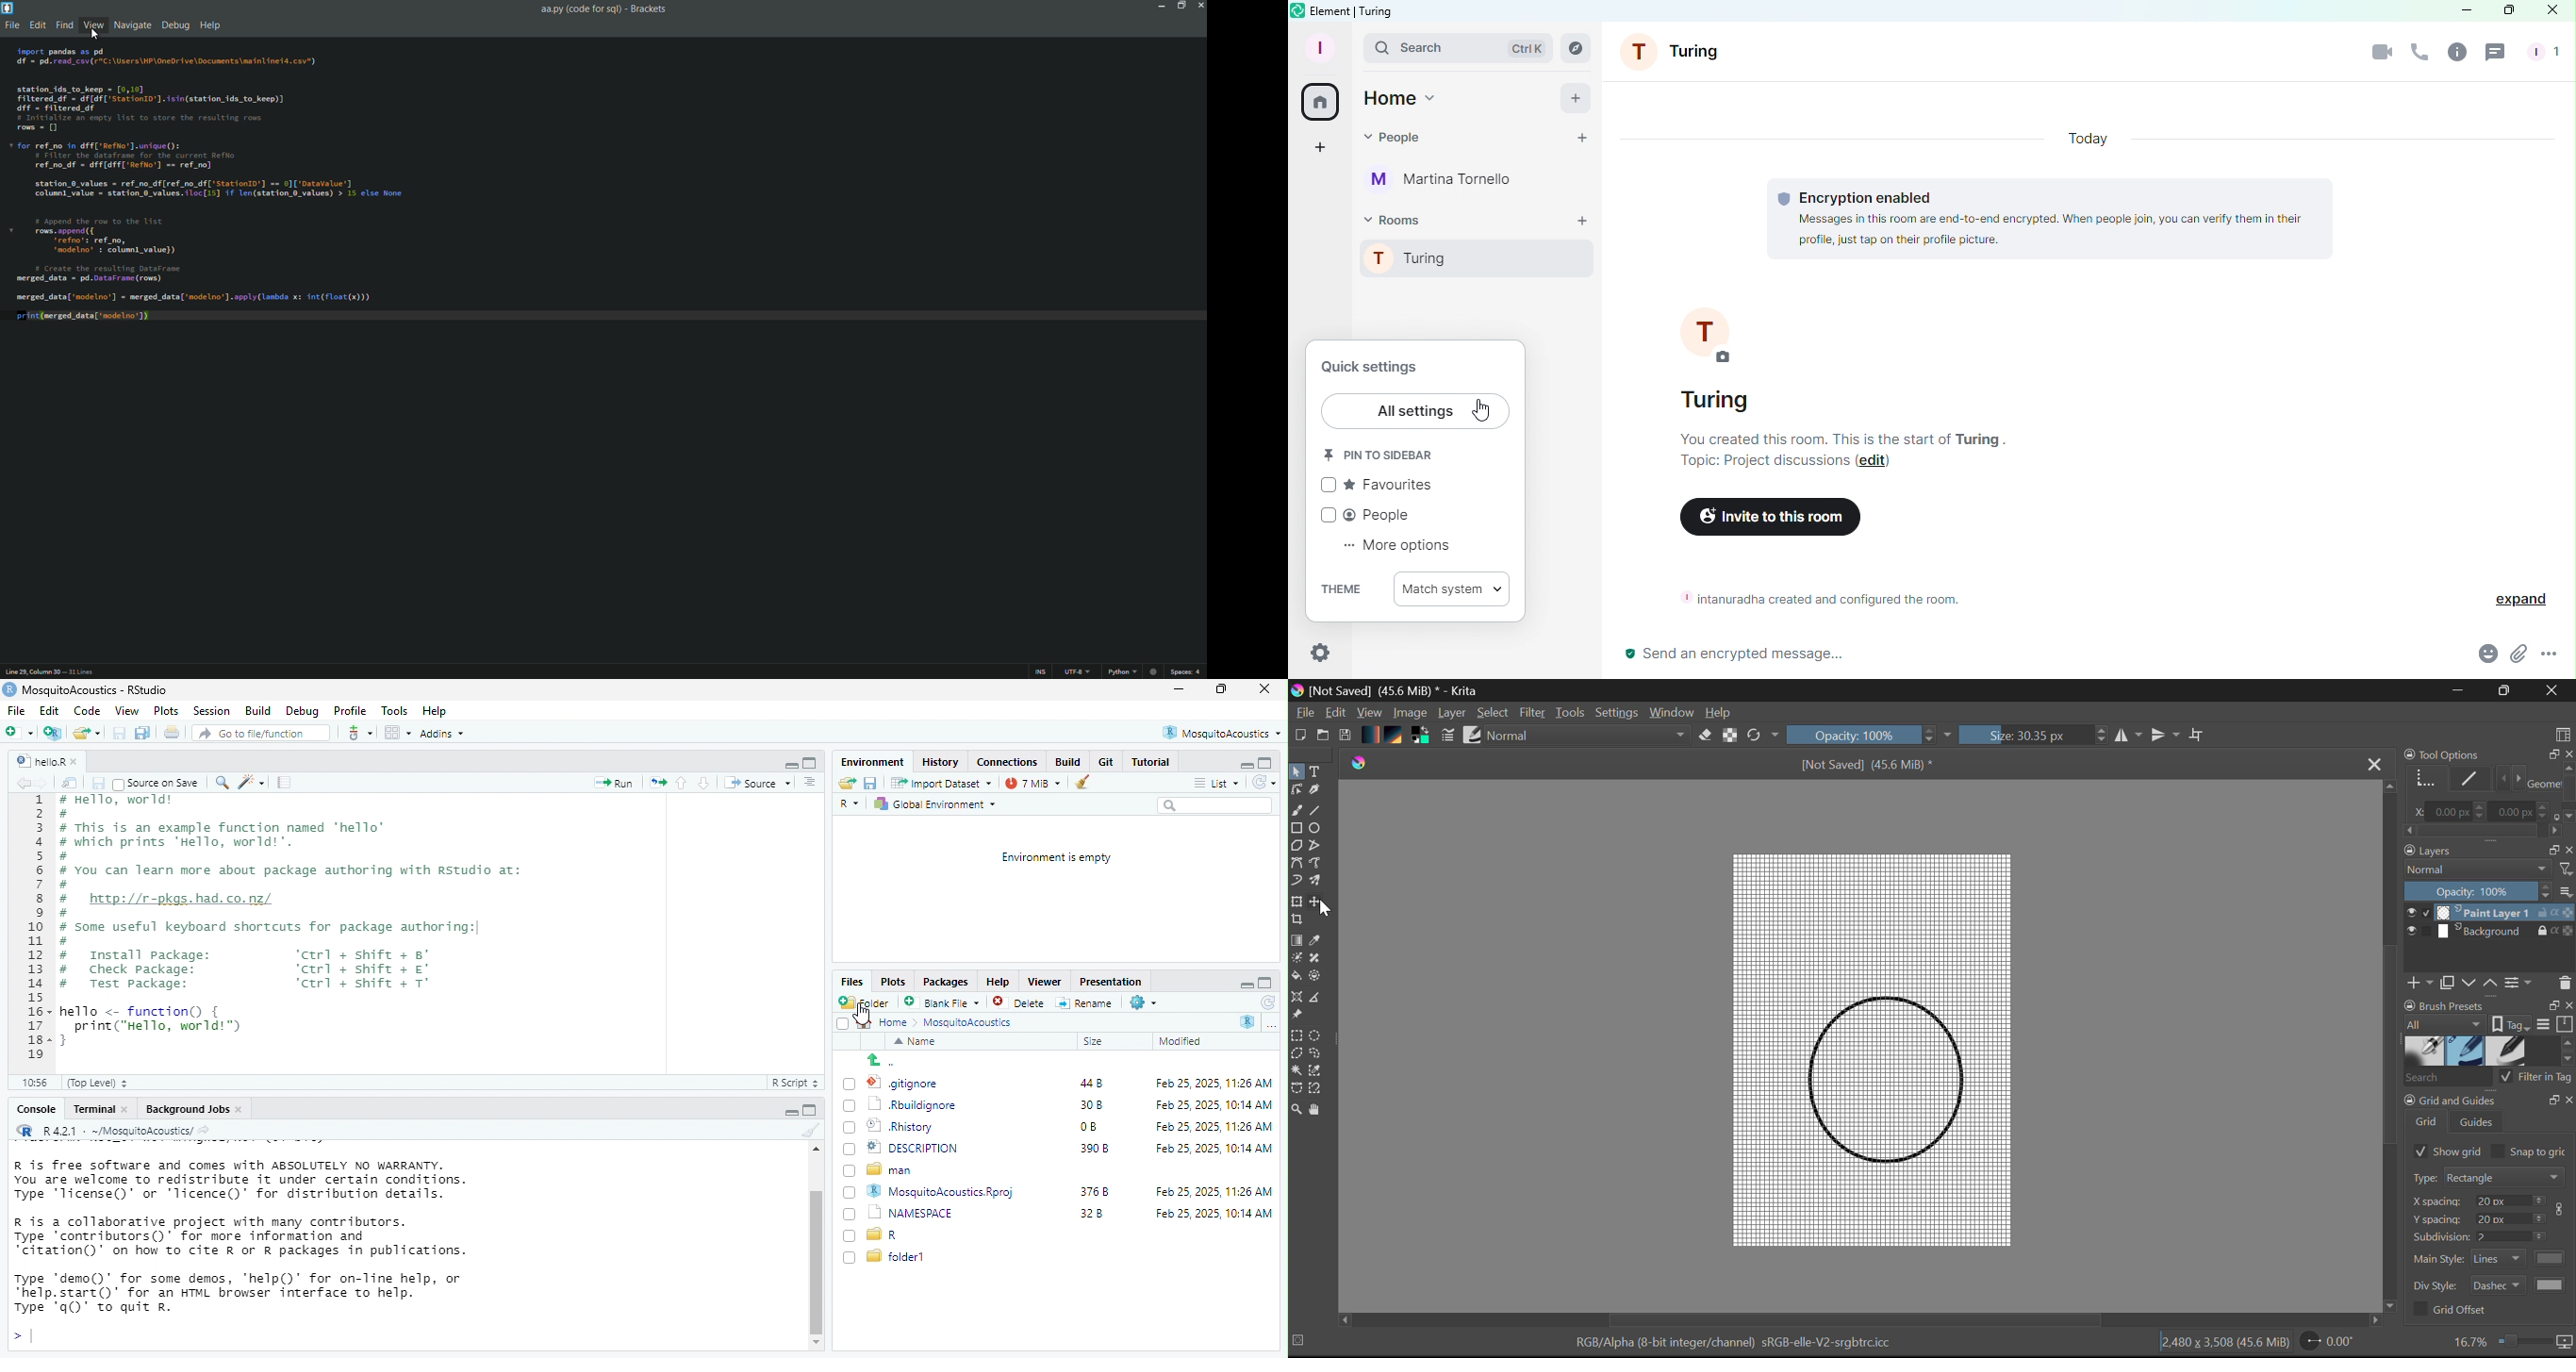  Describe the element at coordinates (875, 785) in the screenshot. I see `save current document` at that location.